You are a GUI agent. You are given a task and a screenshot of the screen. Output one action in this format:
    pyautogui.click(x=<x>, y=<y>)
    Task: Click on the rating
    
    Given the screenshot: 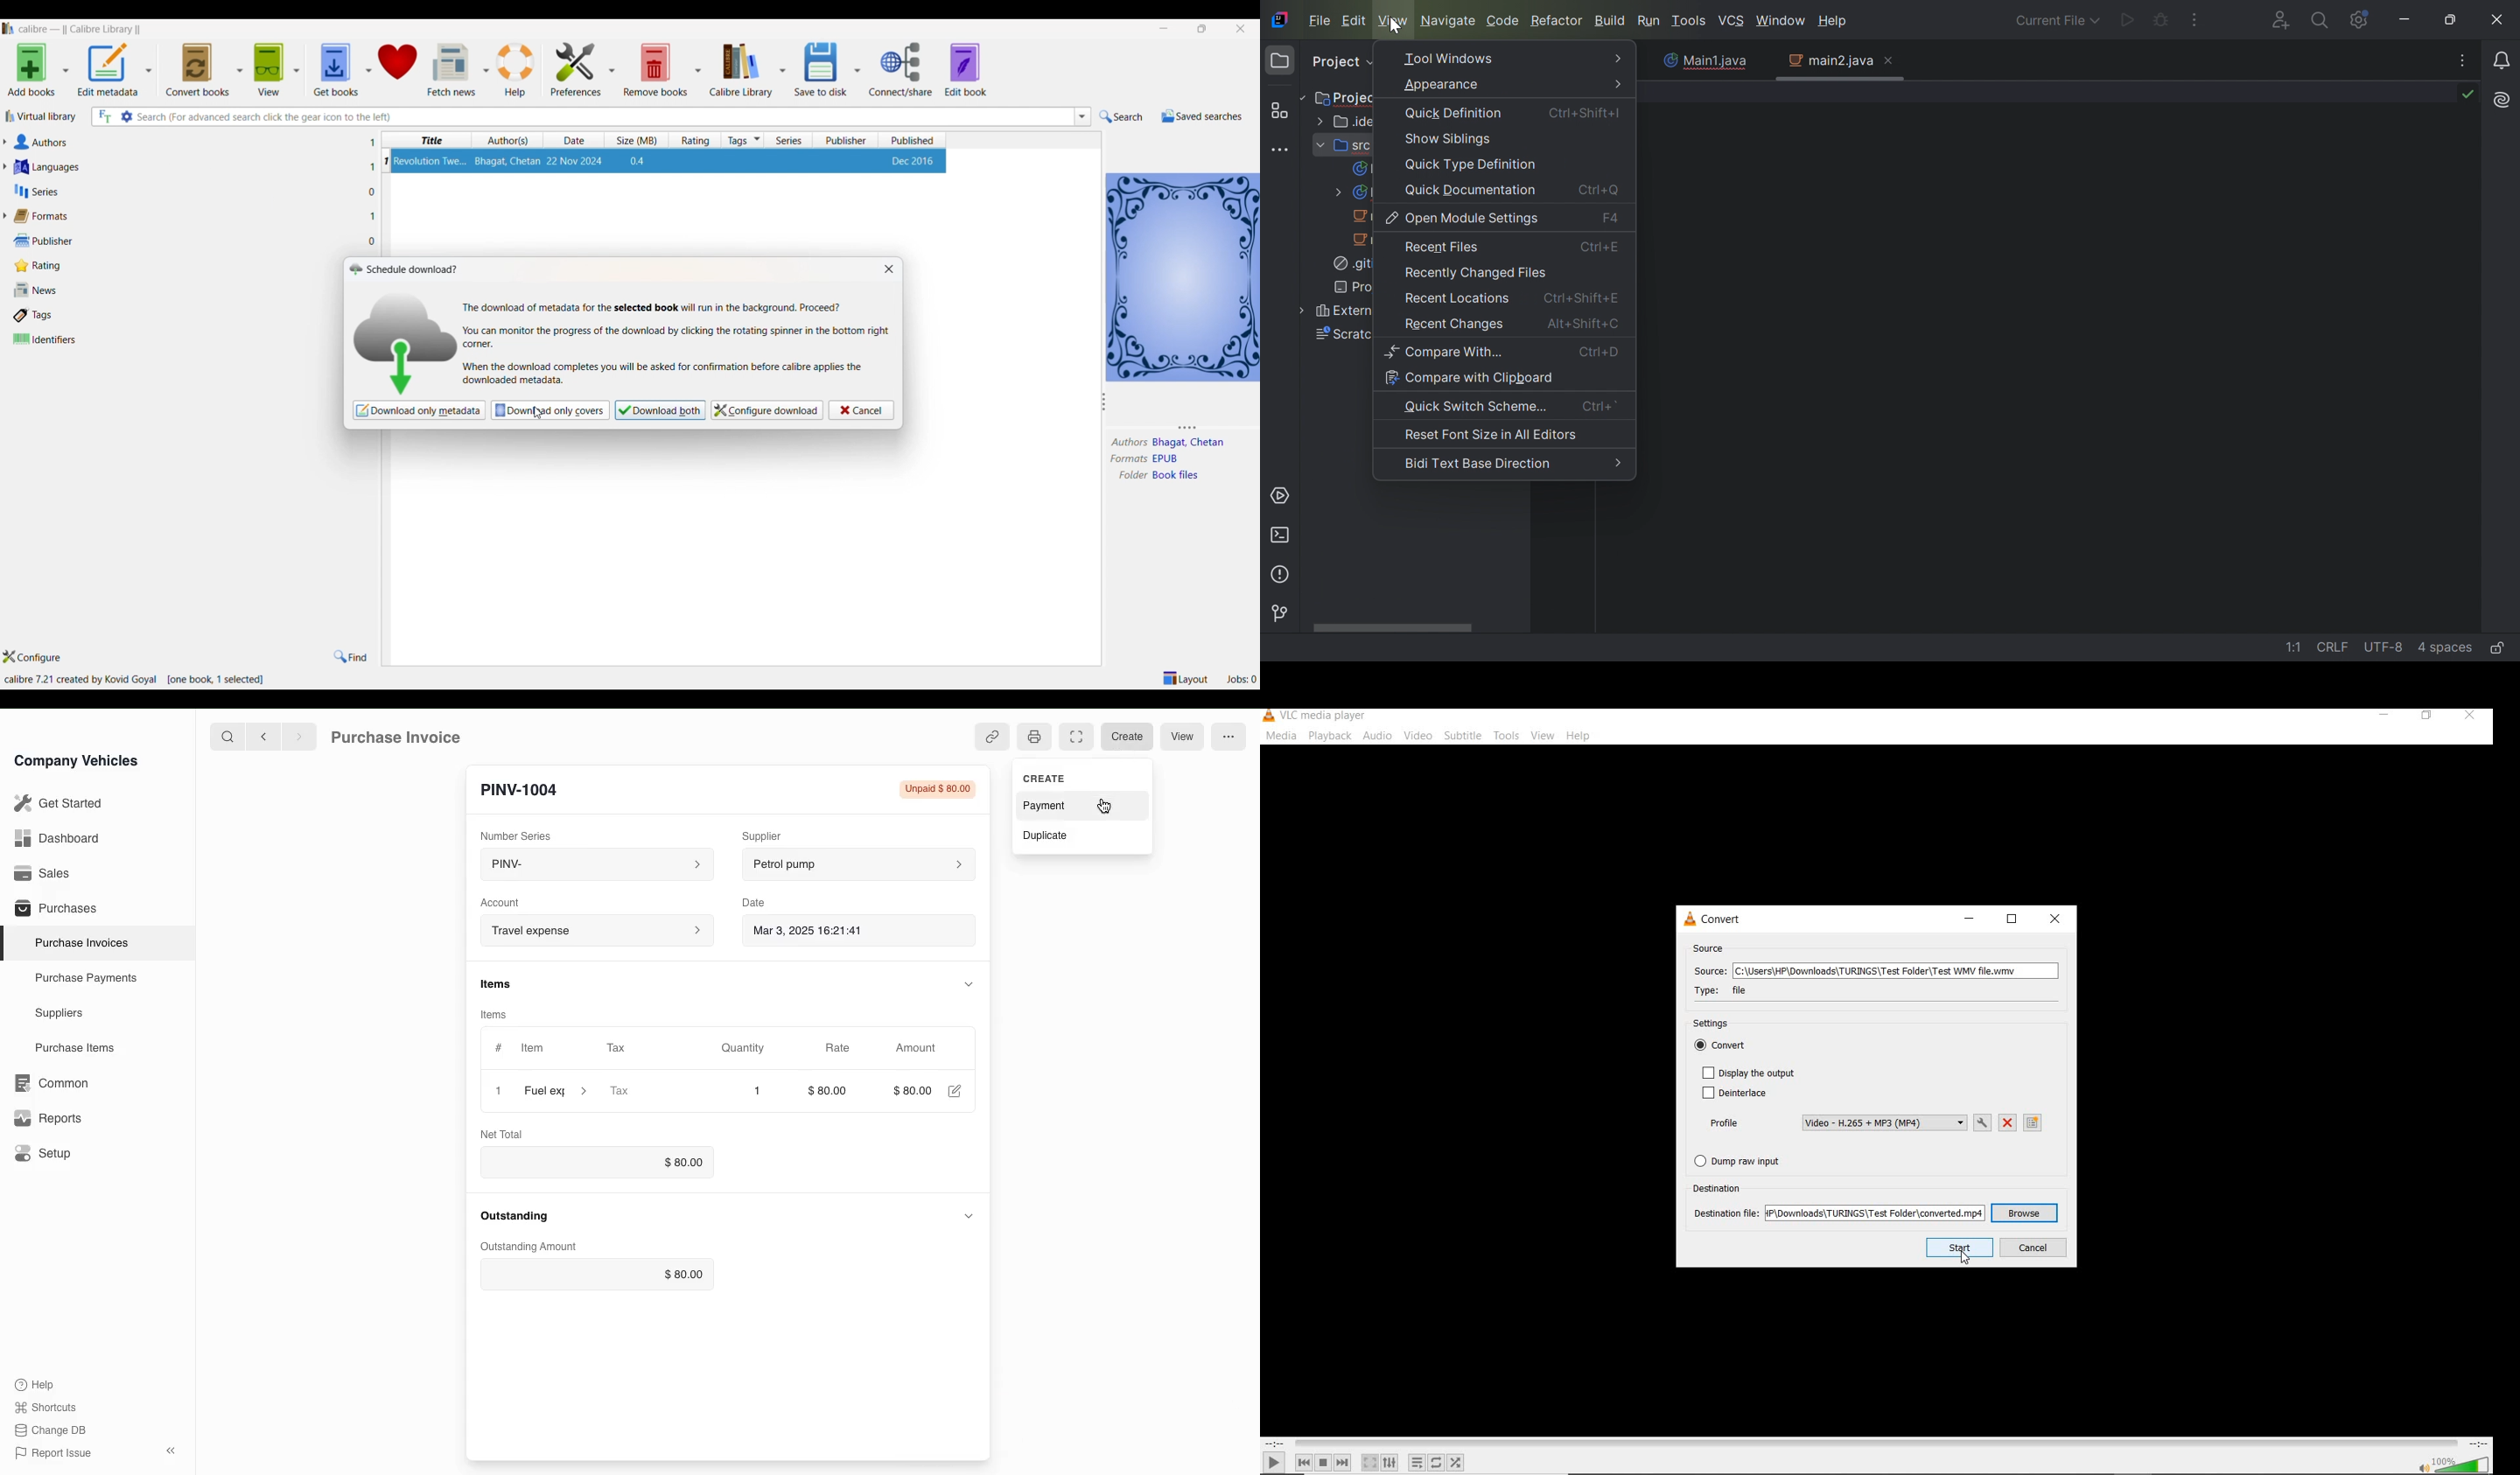 What is the action you would take?
    pyautogui.click(x=692, y=140)
    